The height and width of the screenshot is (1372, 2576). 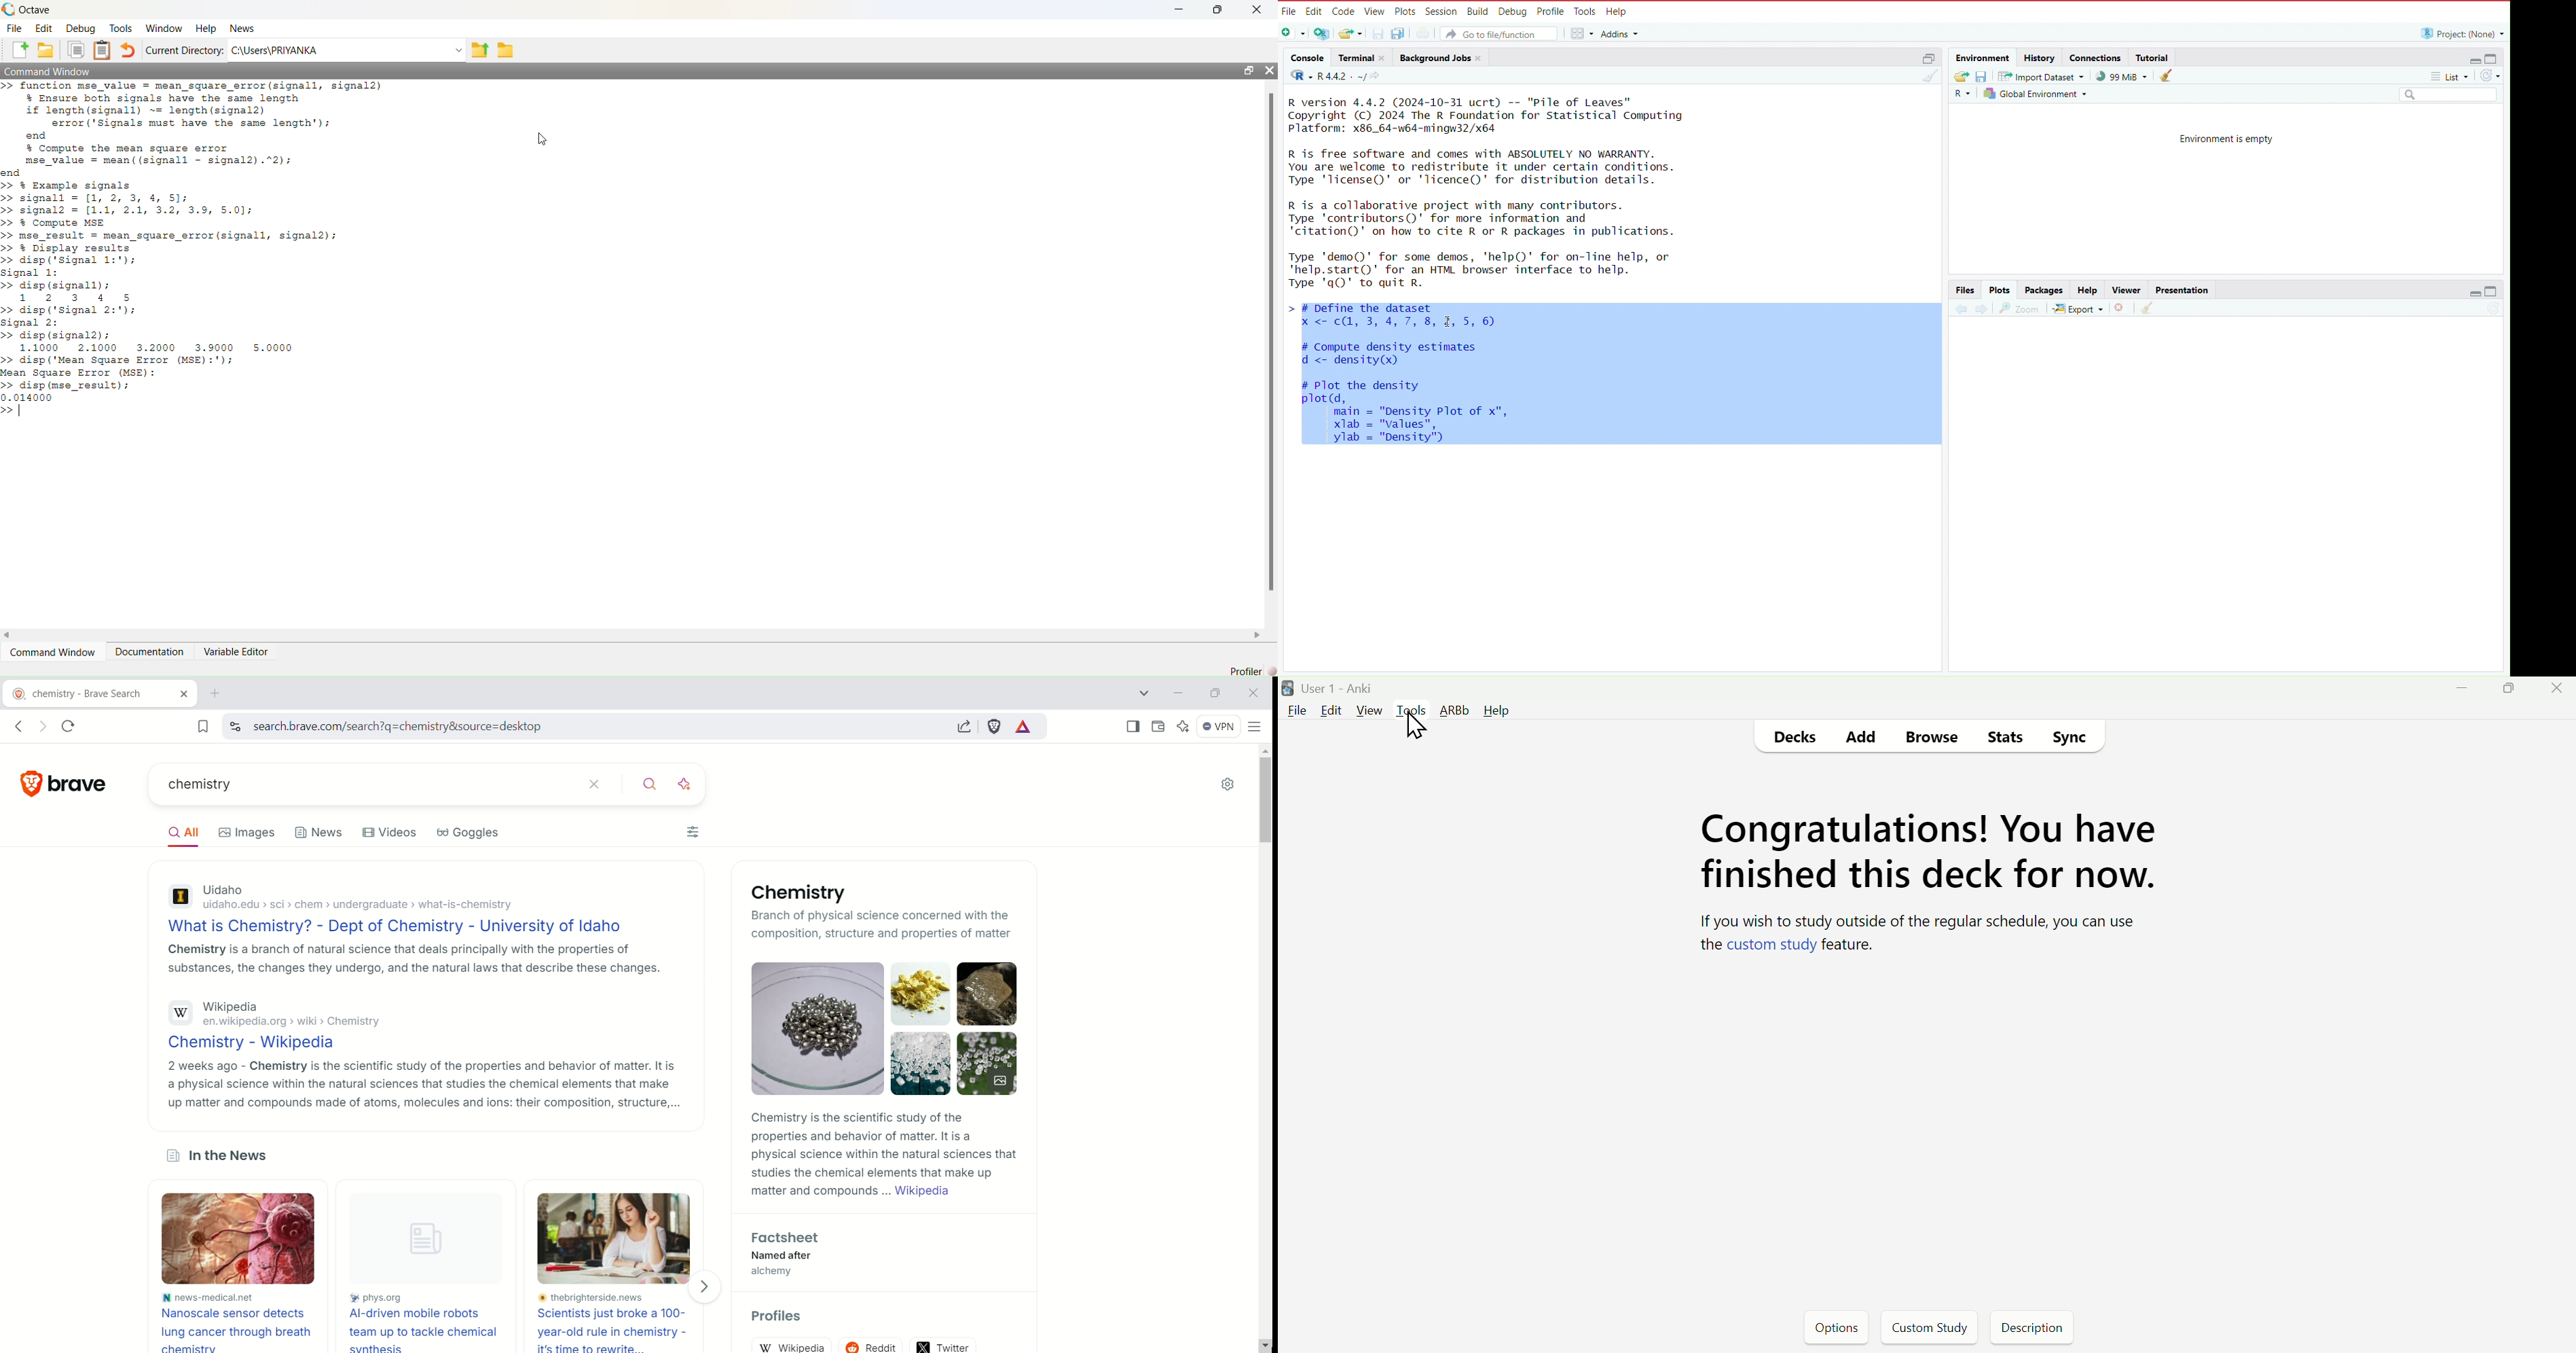 What do you see at coordinates (1552, 10) in the screenshot?
I see `profile` at bounding box center [1552, 10].